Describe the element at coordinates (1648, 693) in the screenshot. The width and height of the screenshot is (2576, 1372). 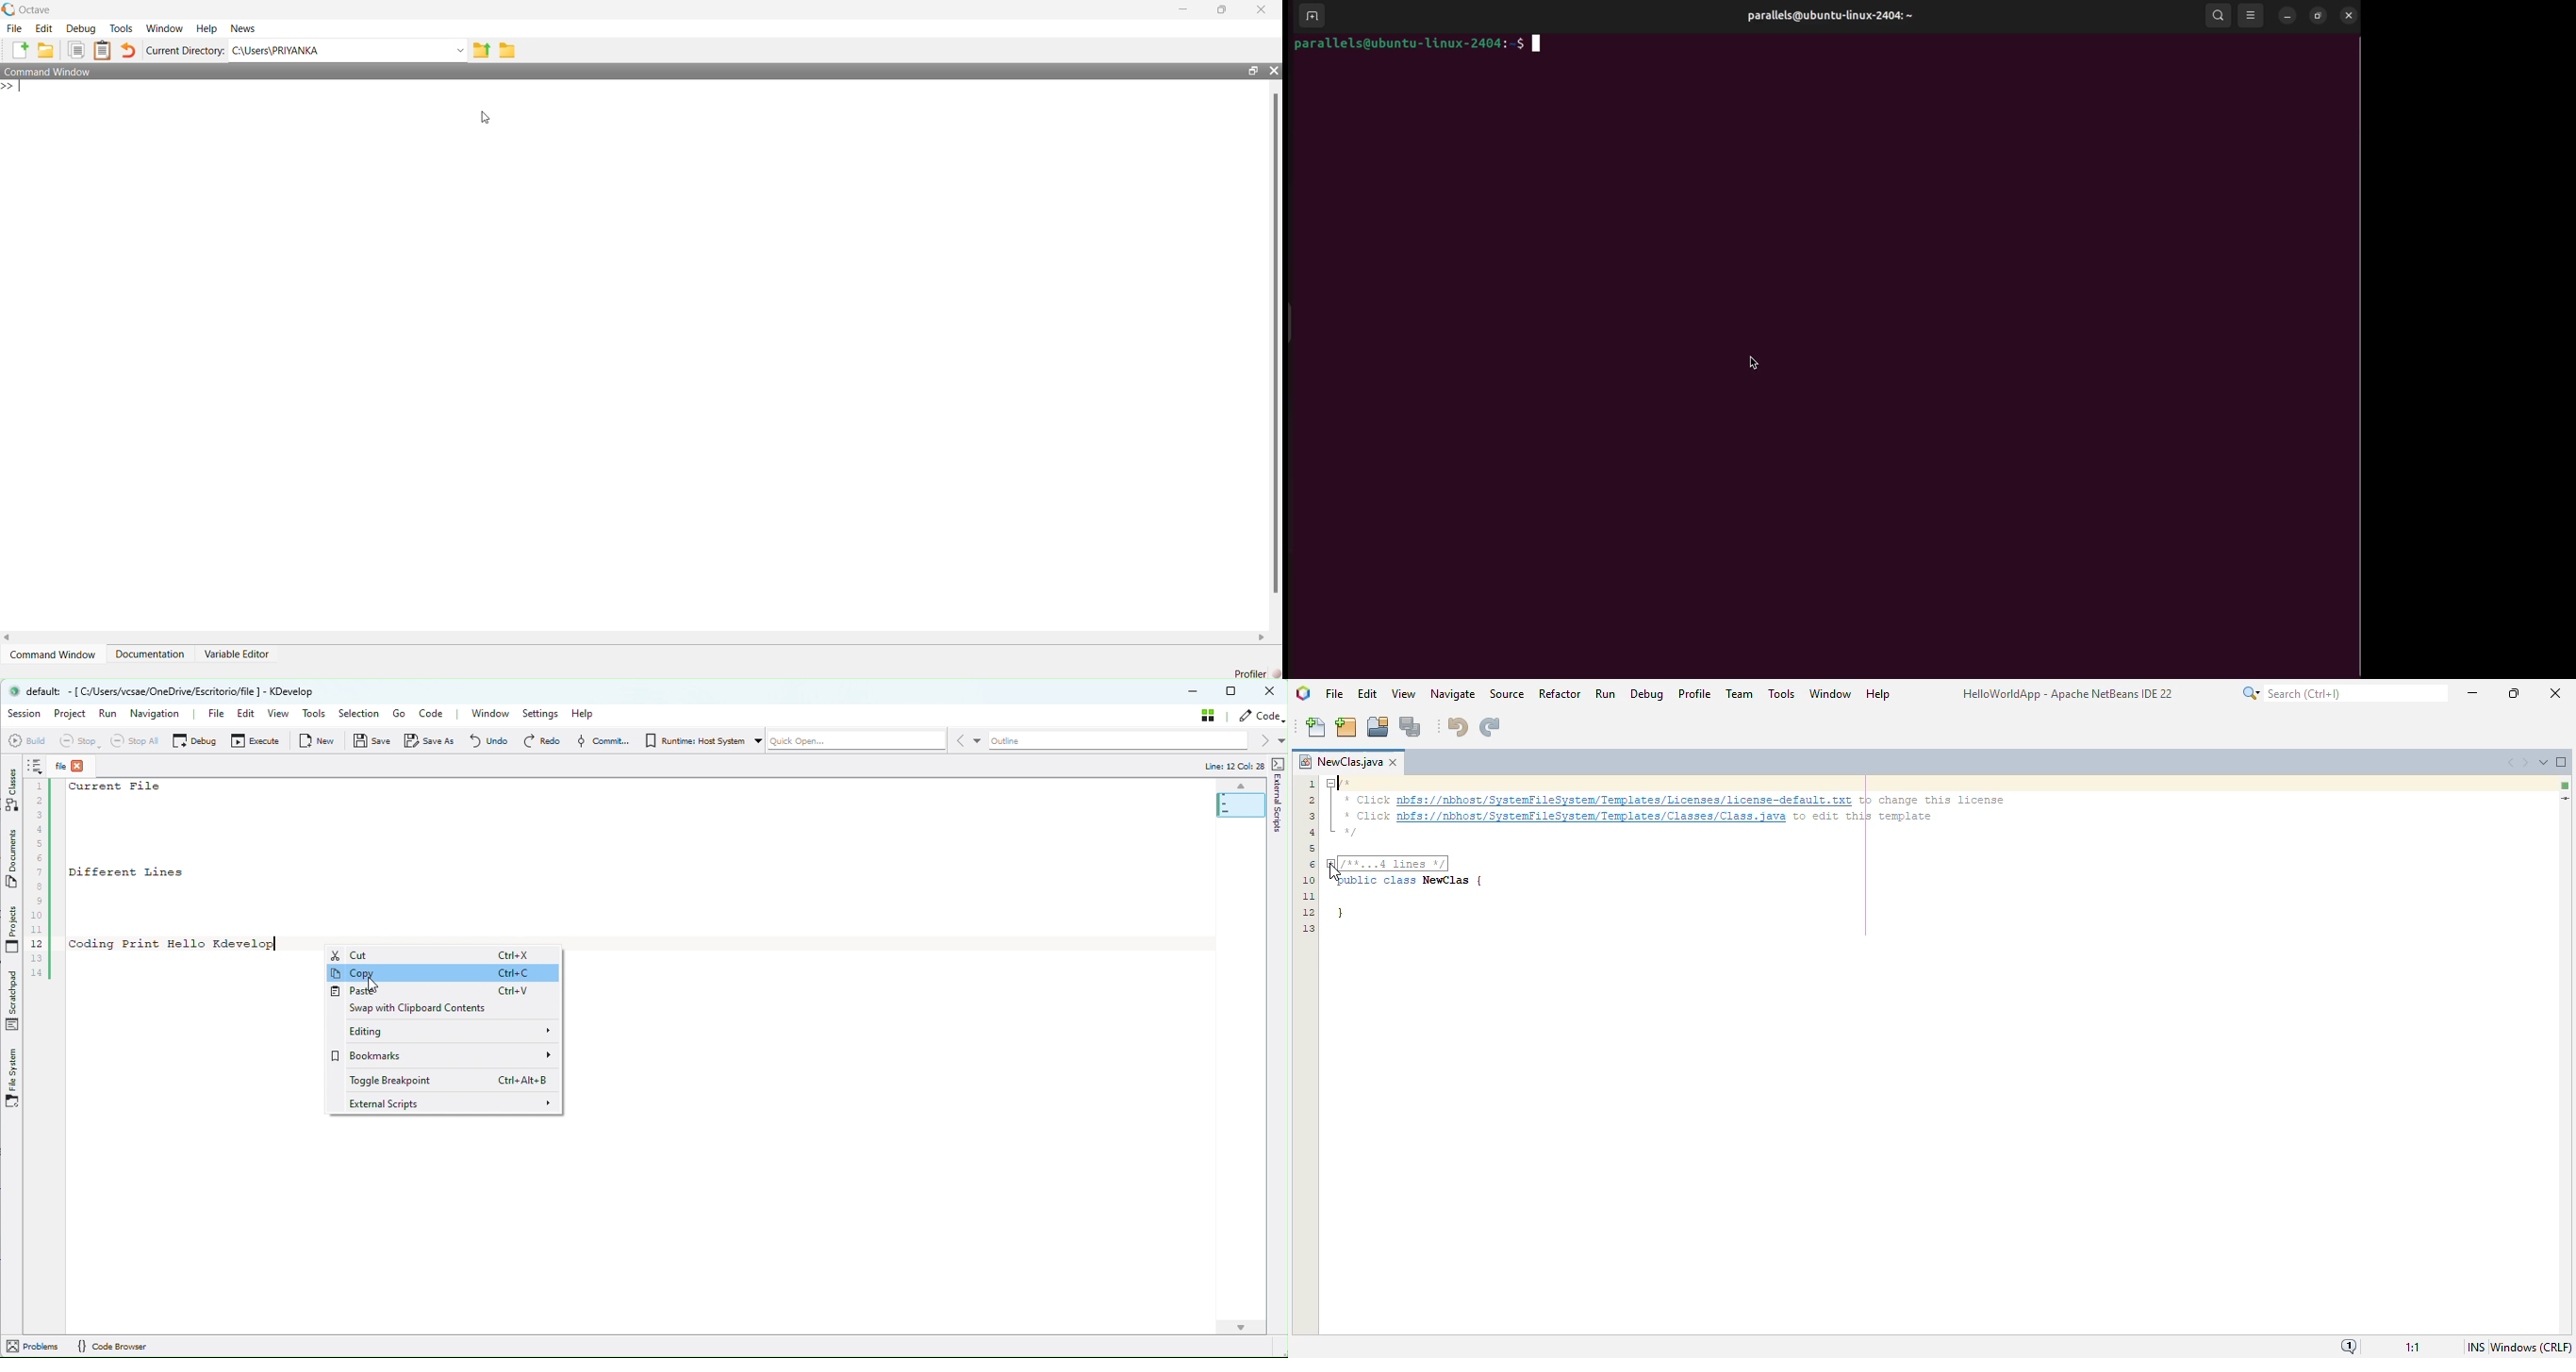
I see `debug` at that location.